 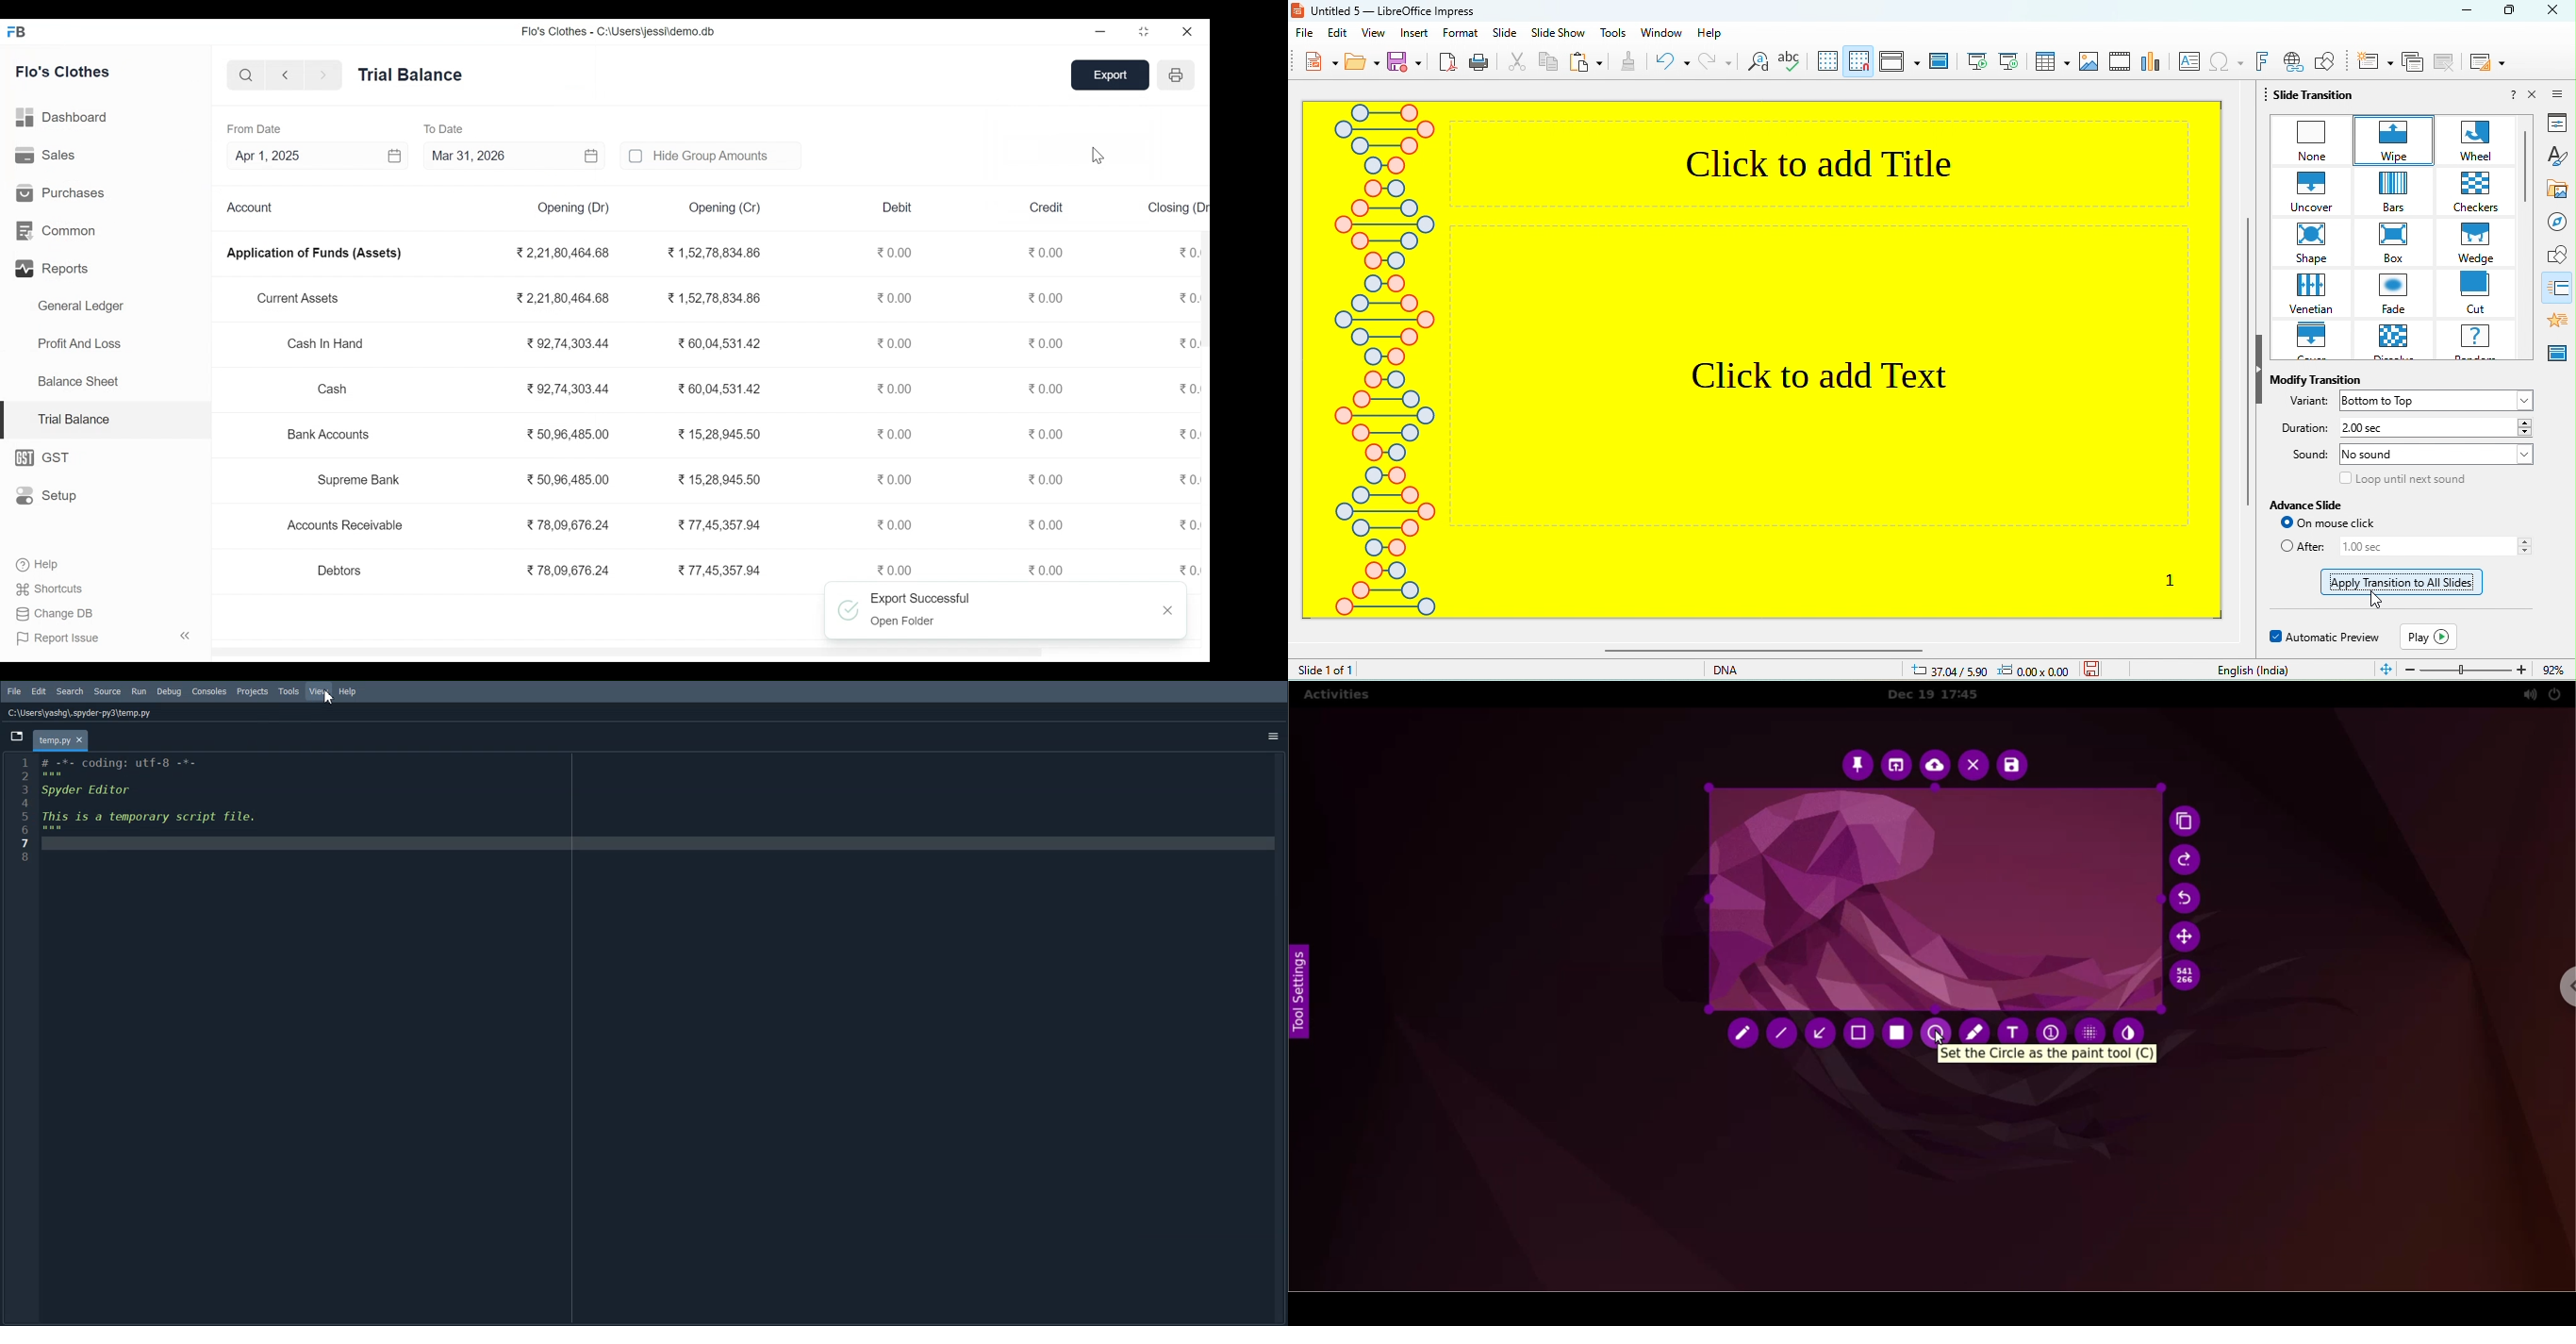 What do you see at coordinates (1381, 374) in the screenshot?
I see `DNA theme on slide` at bounding box center [1381, 374].